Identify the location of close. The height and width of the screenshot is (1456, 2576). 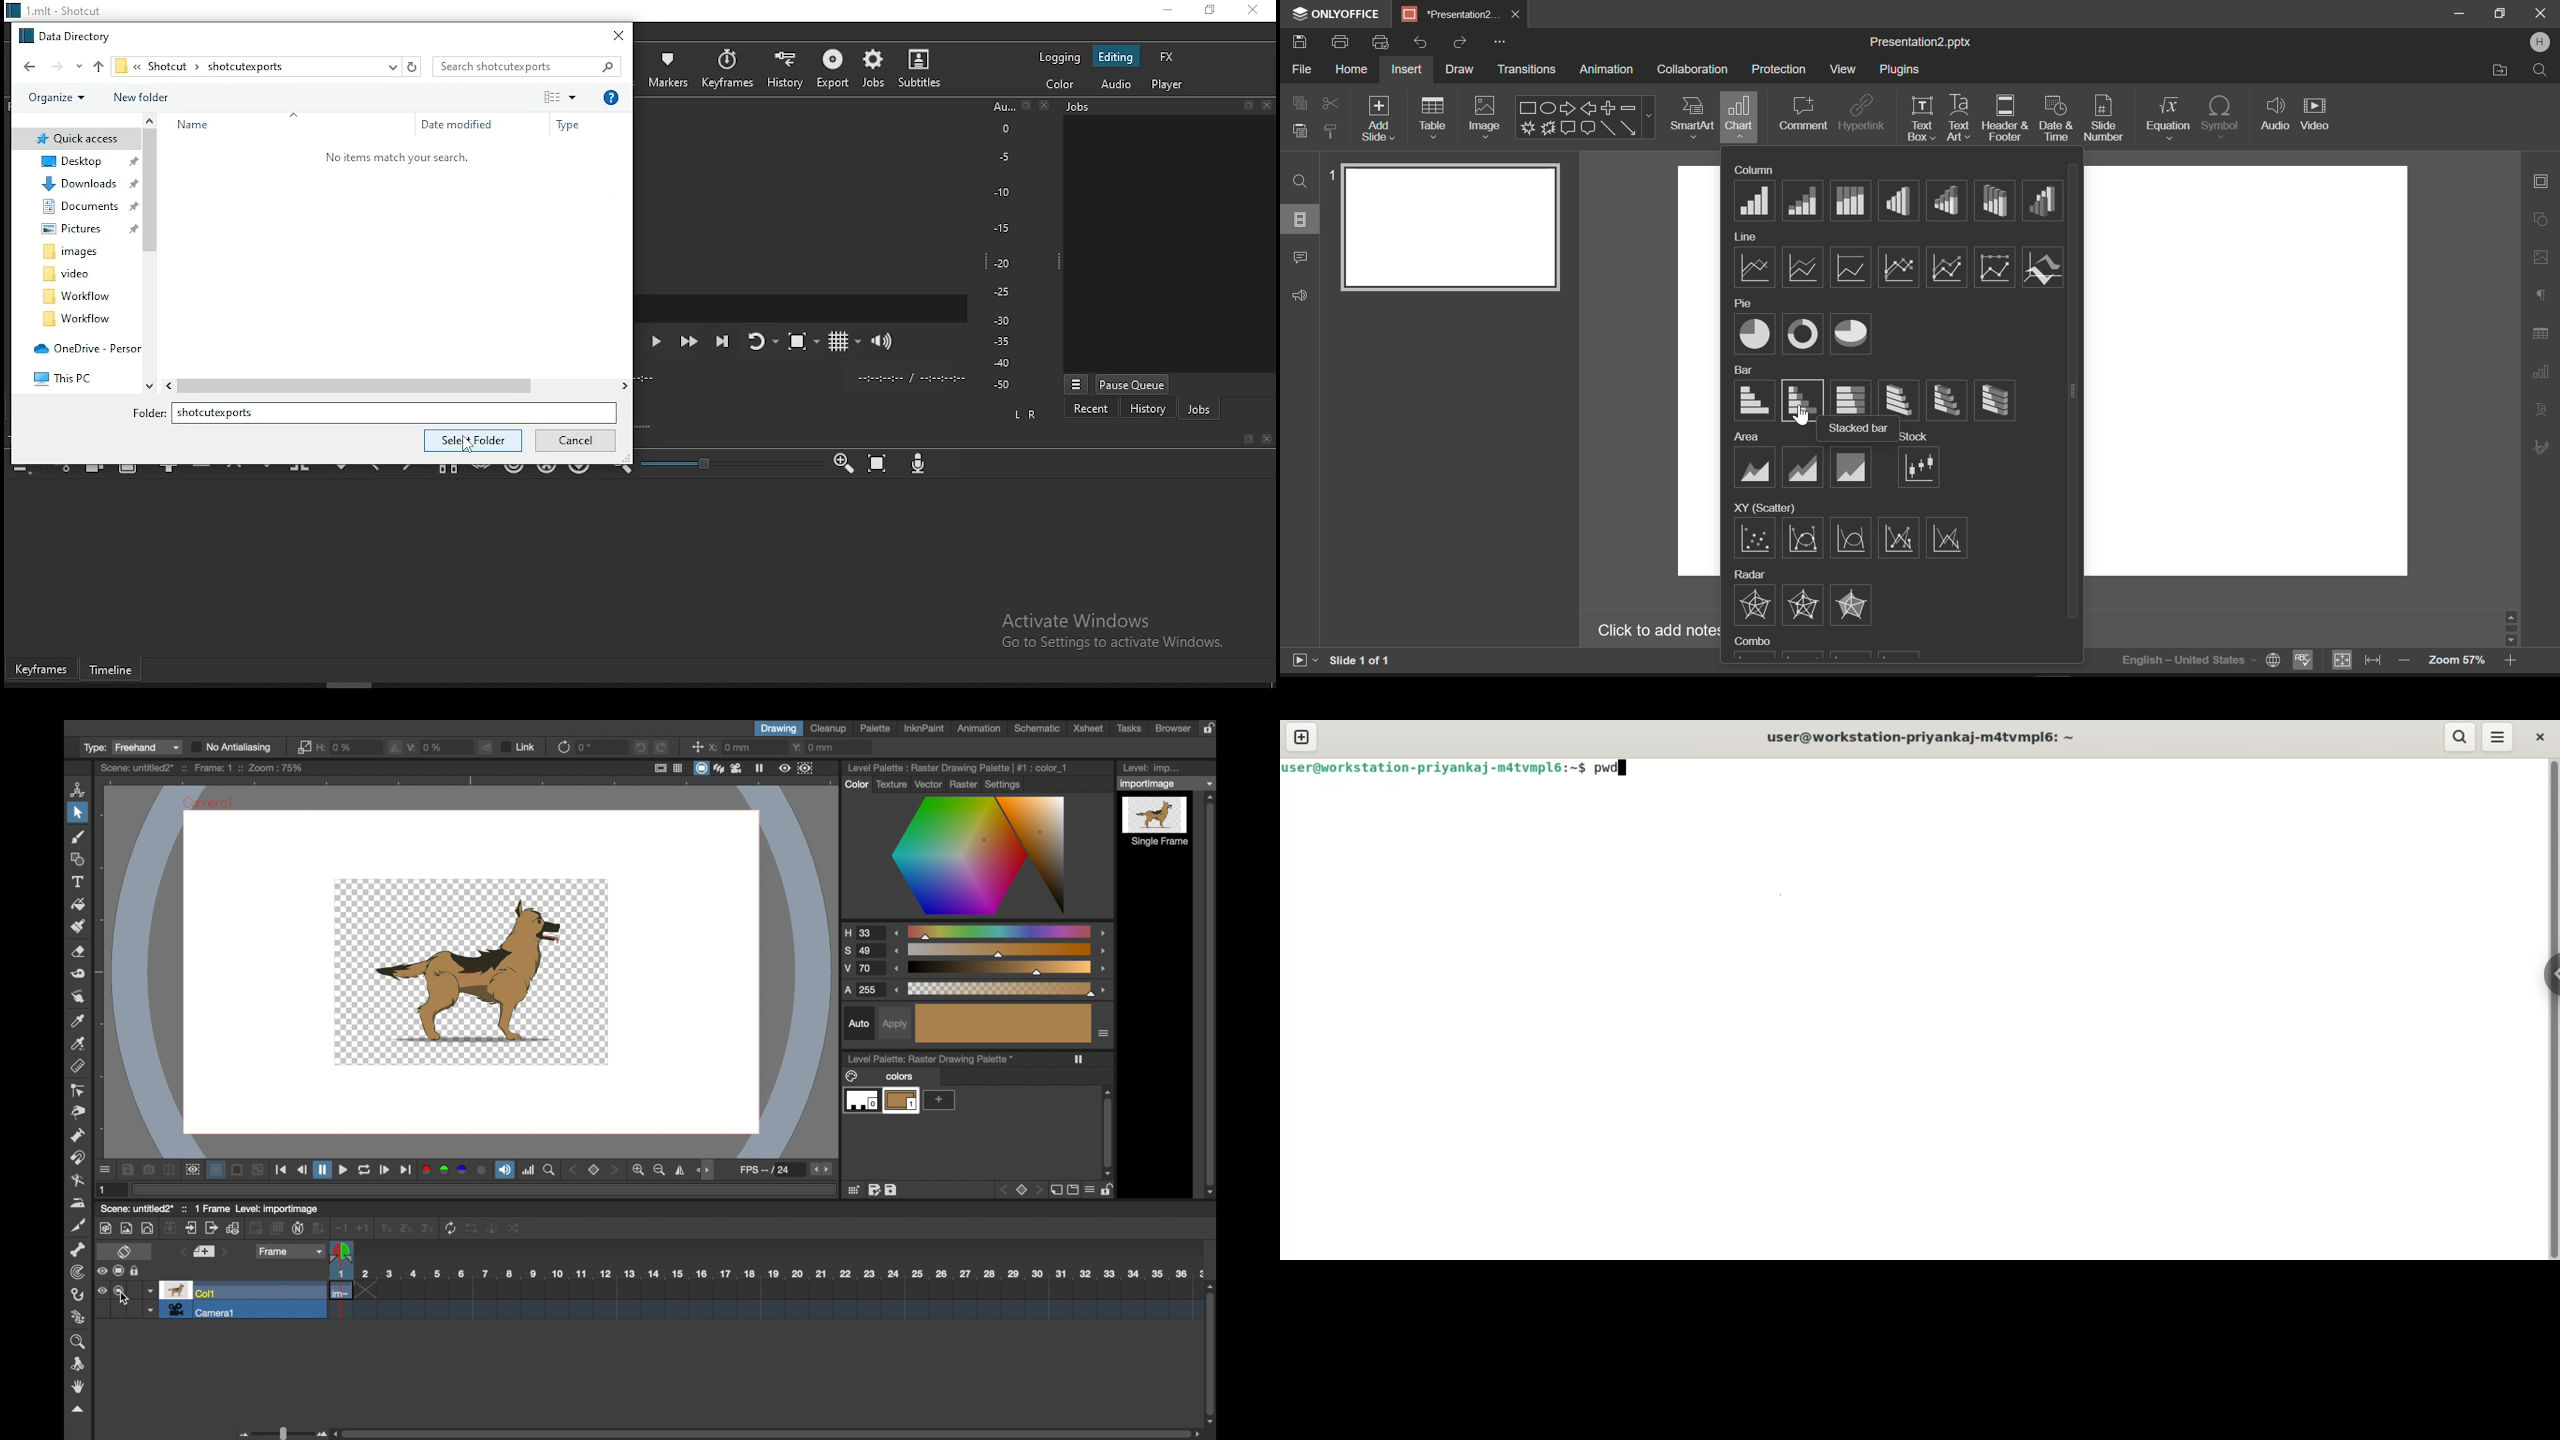
(1269, 104).